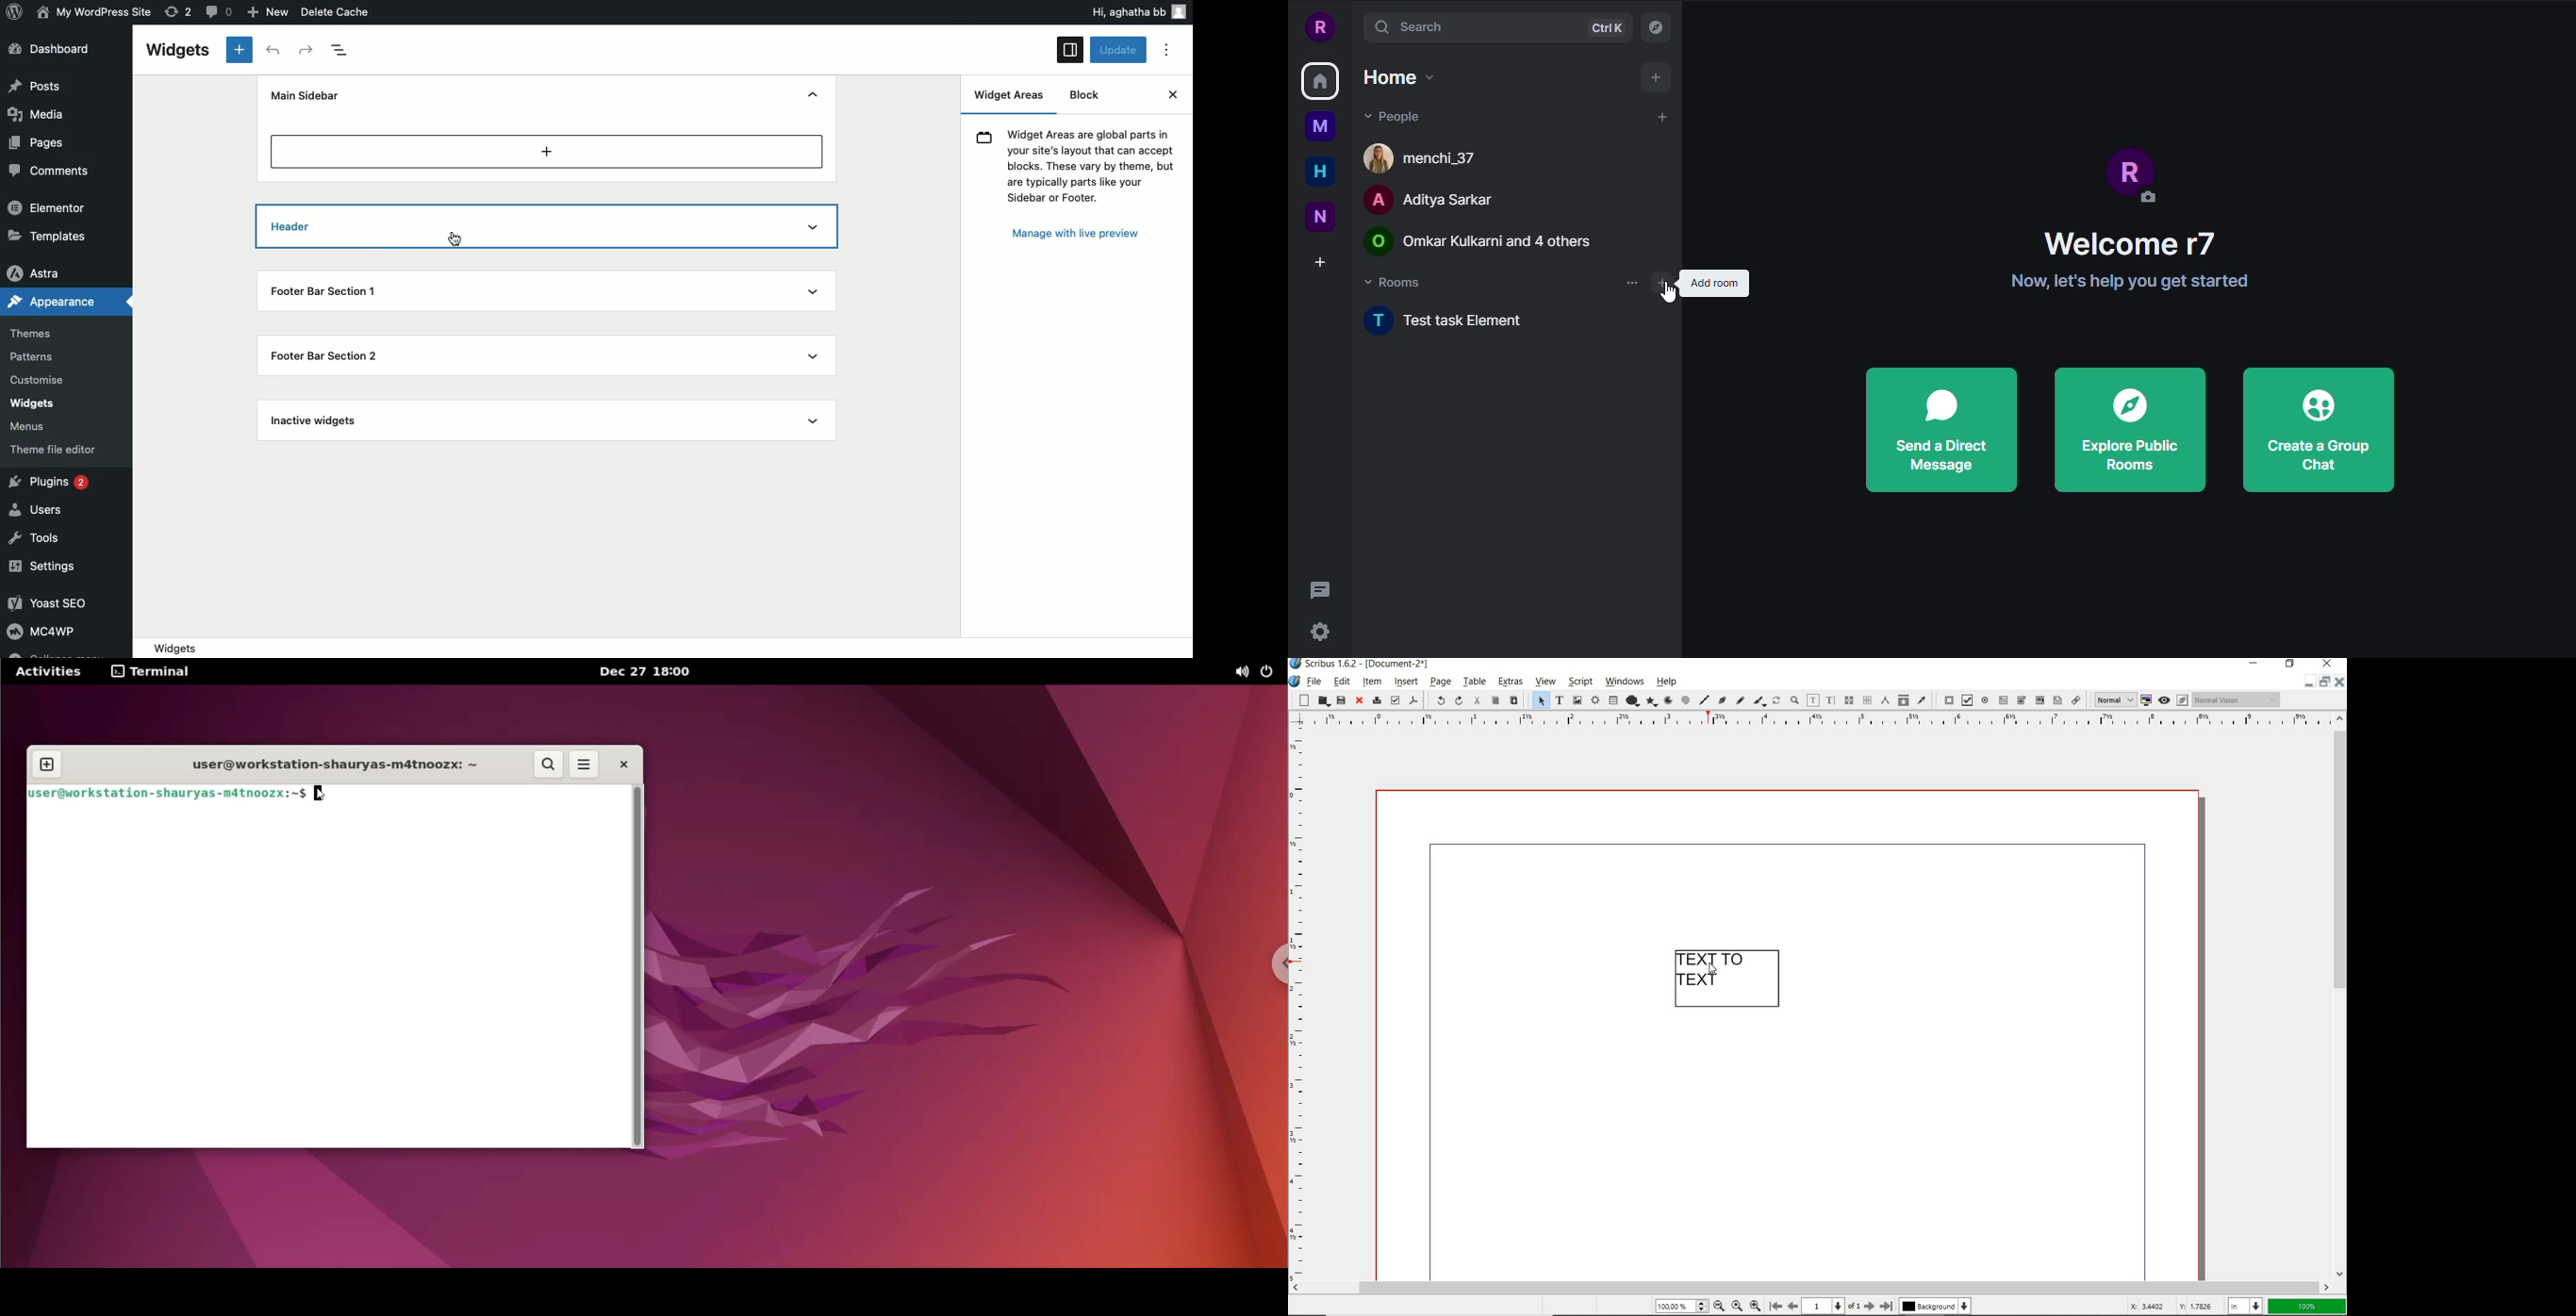 The width and height of the screenshot is (2576, 1316). I want to click on page, so click(1440, 683).